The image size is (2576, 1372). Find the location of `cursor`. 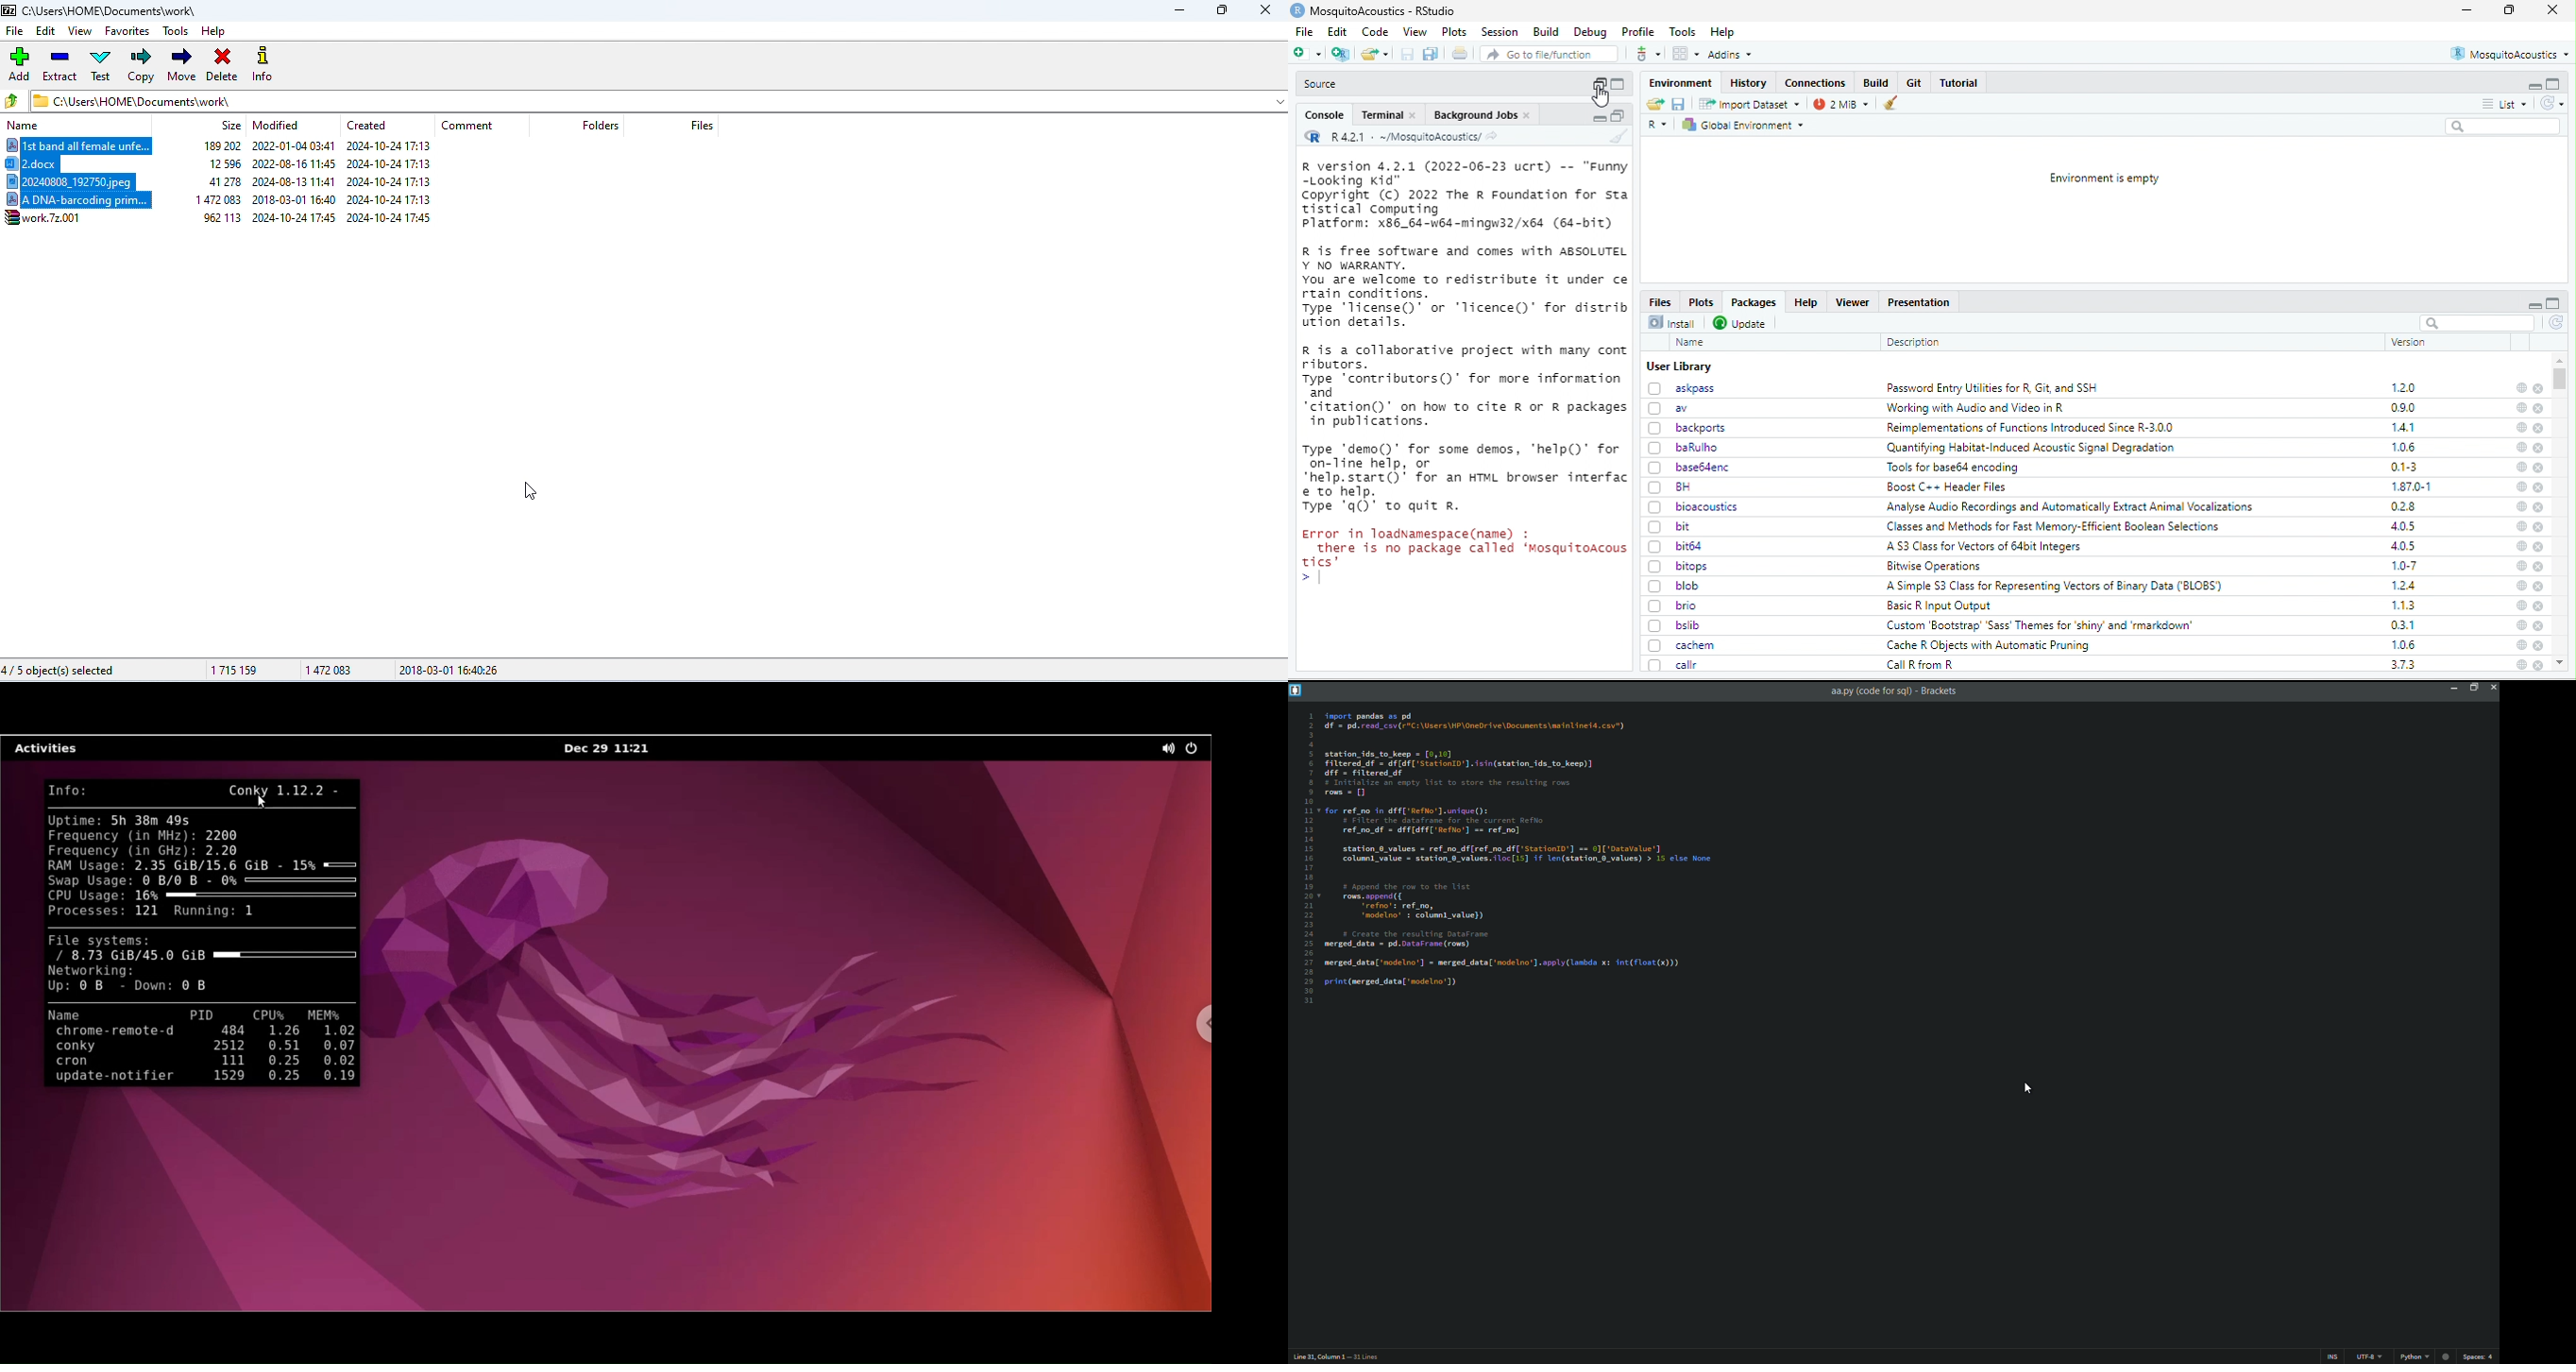

cursor is located at coordinates (1599, 97).